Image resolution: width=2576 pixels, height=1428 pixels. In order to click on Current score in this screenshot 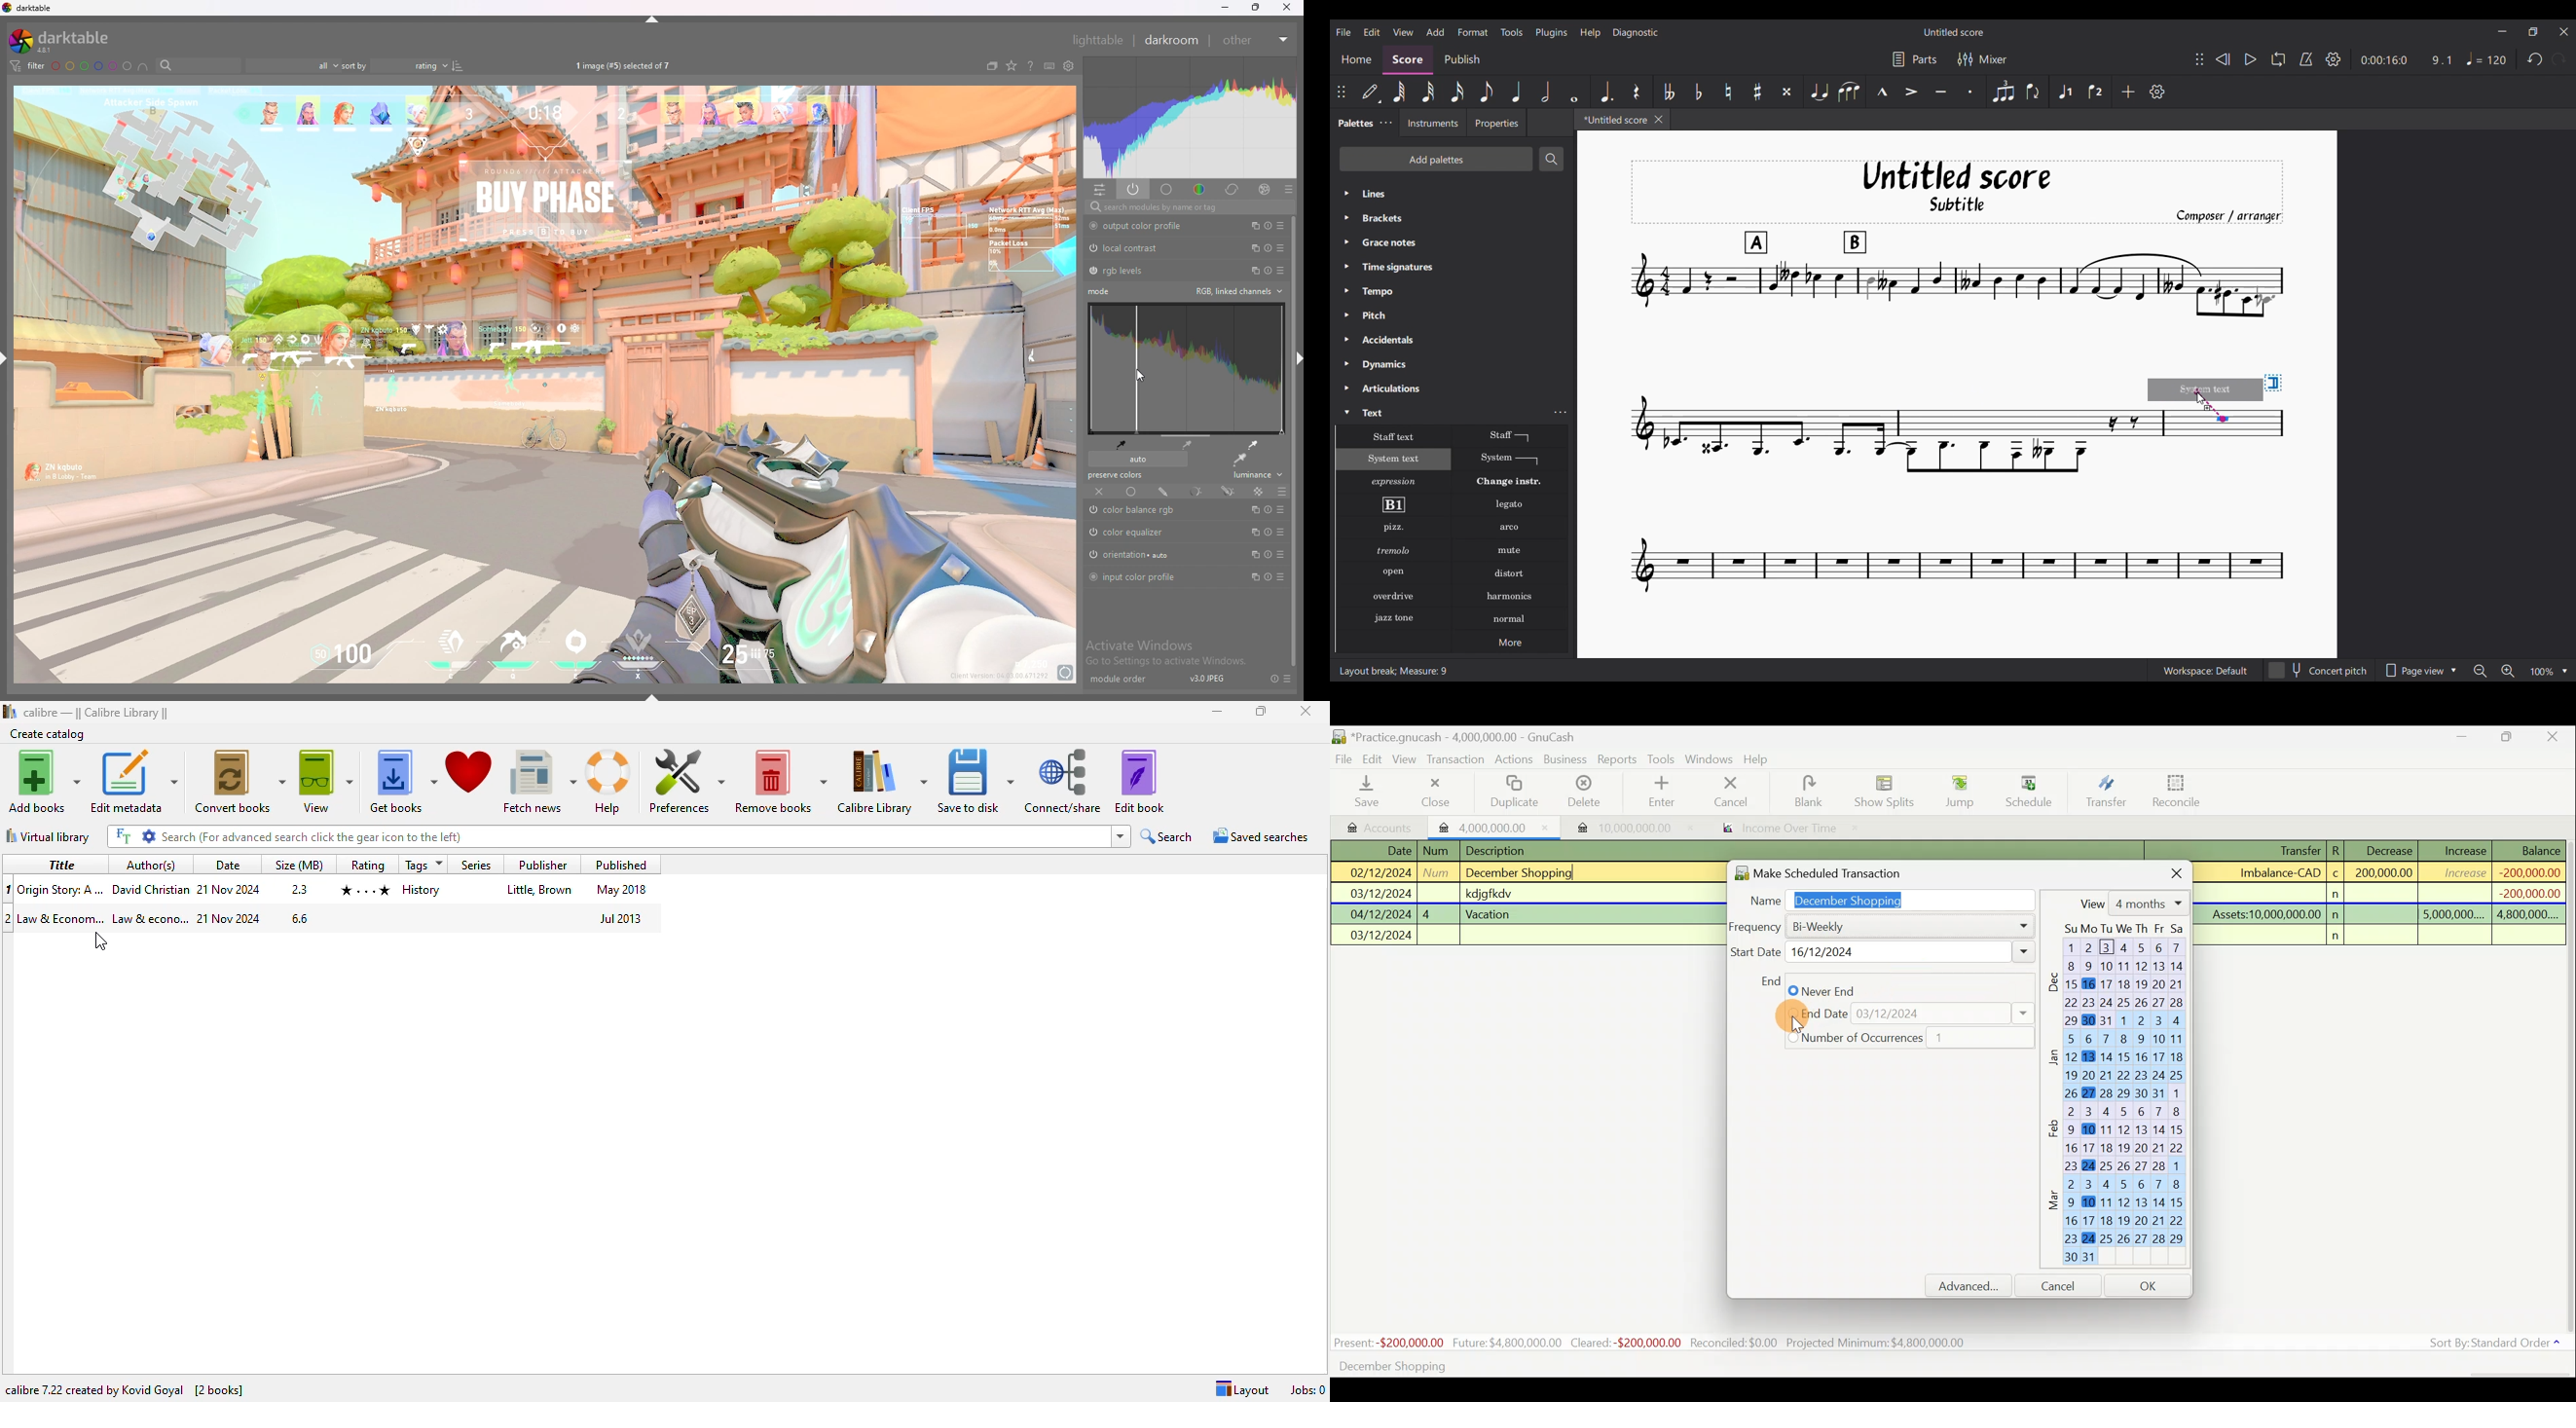, I will do `click(1887, 378)`.